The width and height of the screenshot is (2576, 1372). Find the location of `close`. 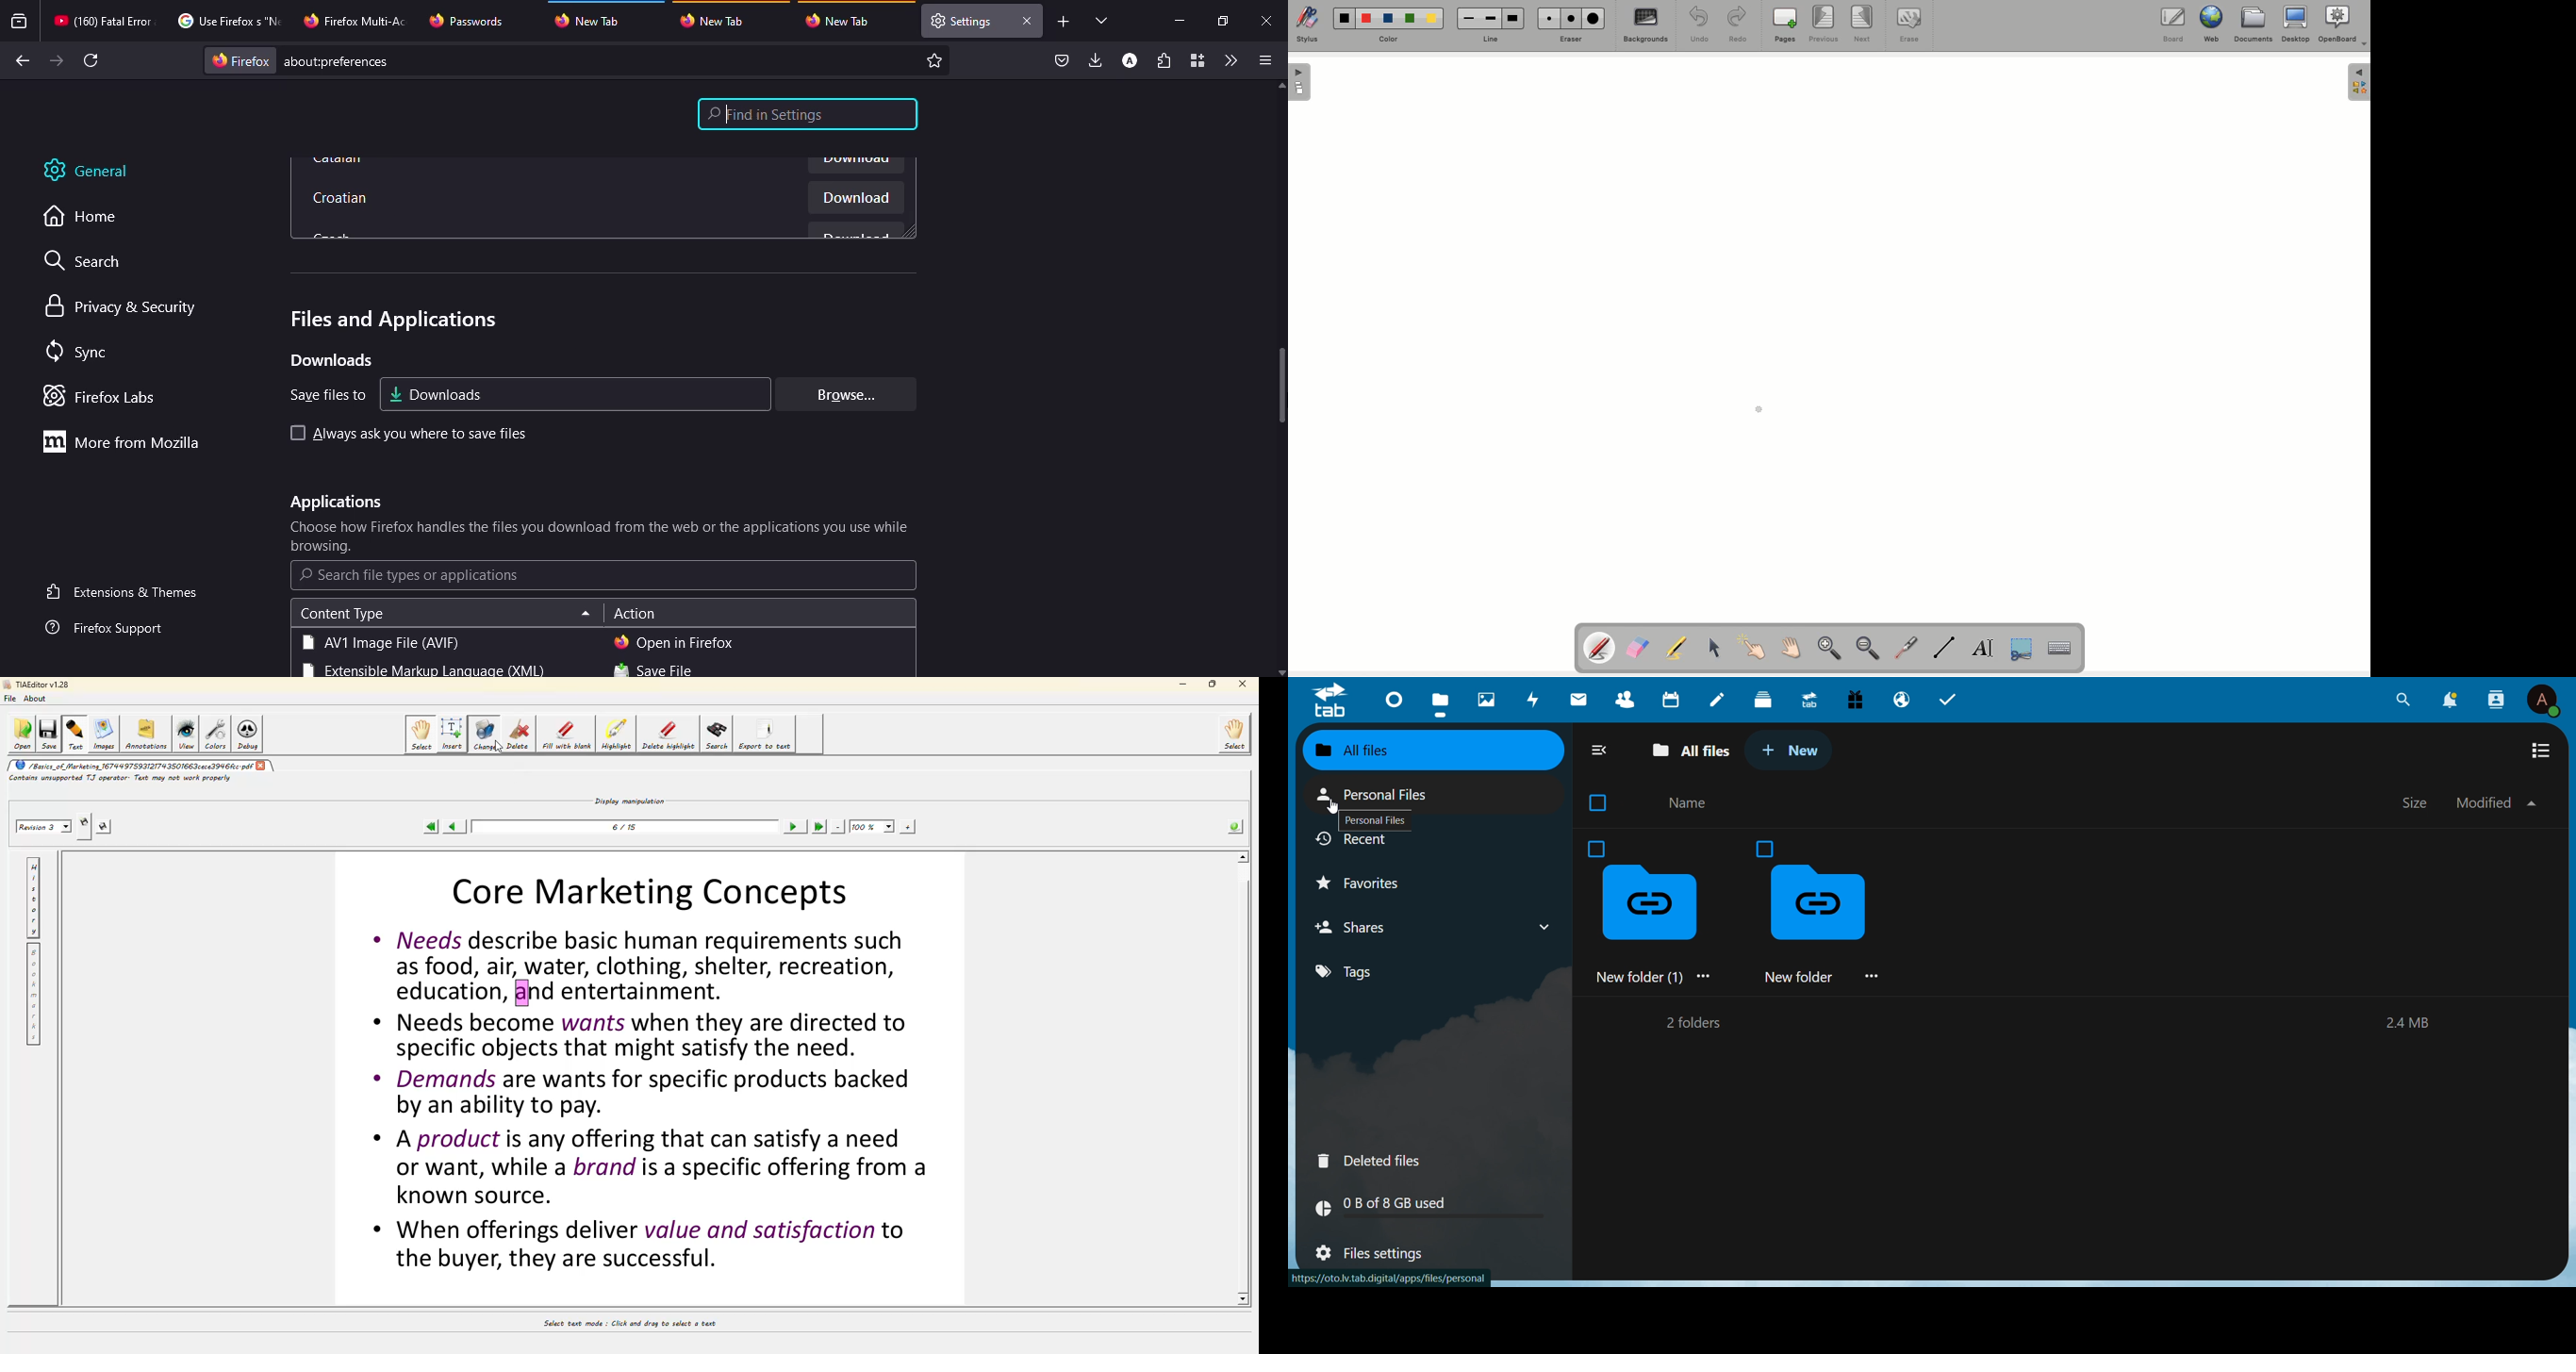

close is located at coordinates (1244, 683).